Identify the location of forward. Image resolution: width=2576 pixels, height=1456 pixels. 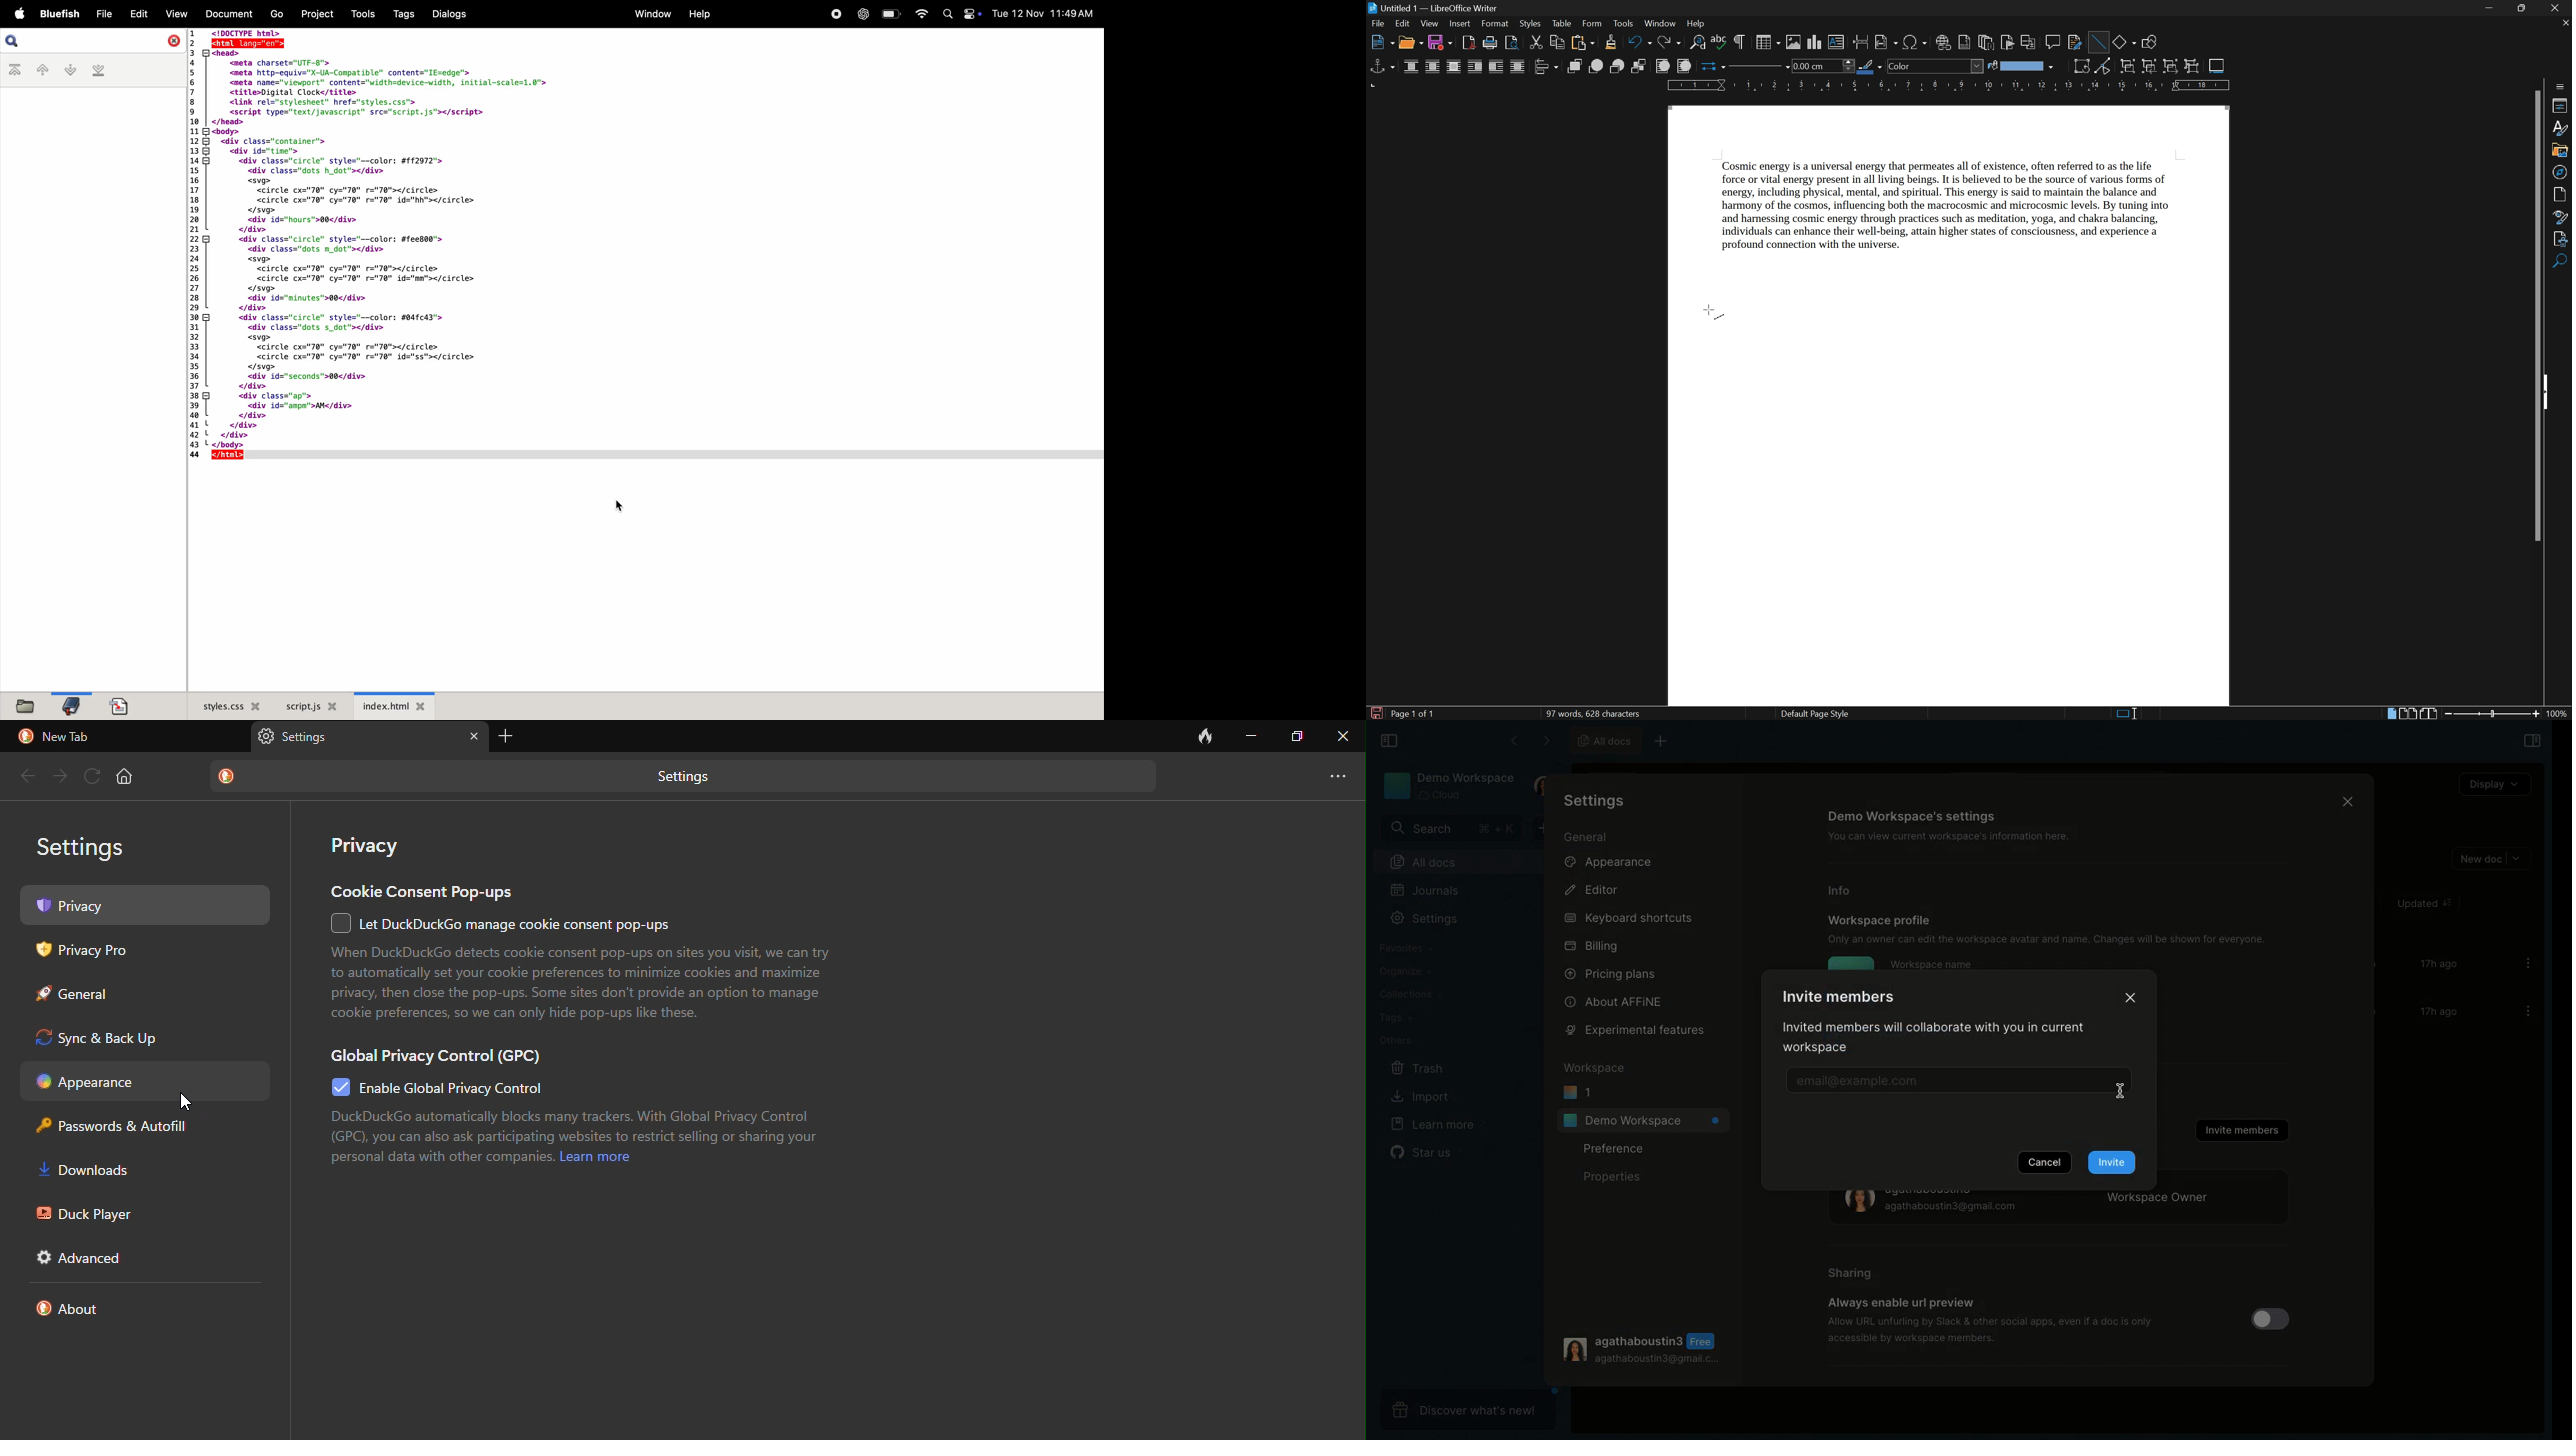
(58, 773).